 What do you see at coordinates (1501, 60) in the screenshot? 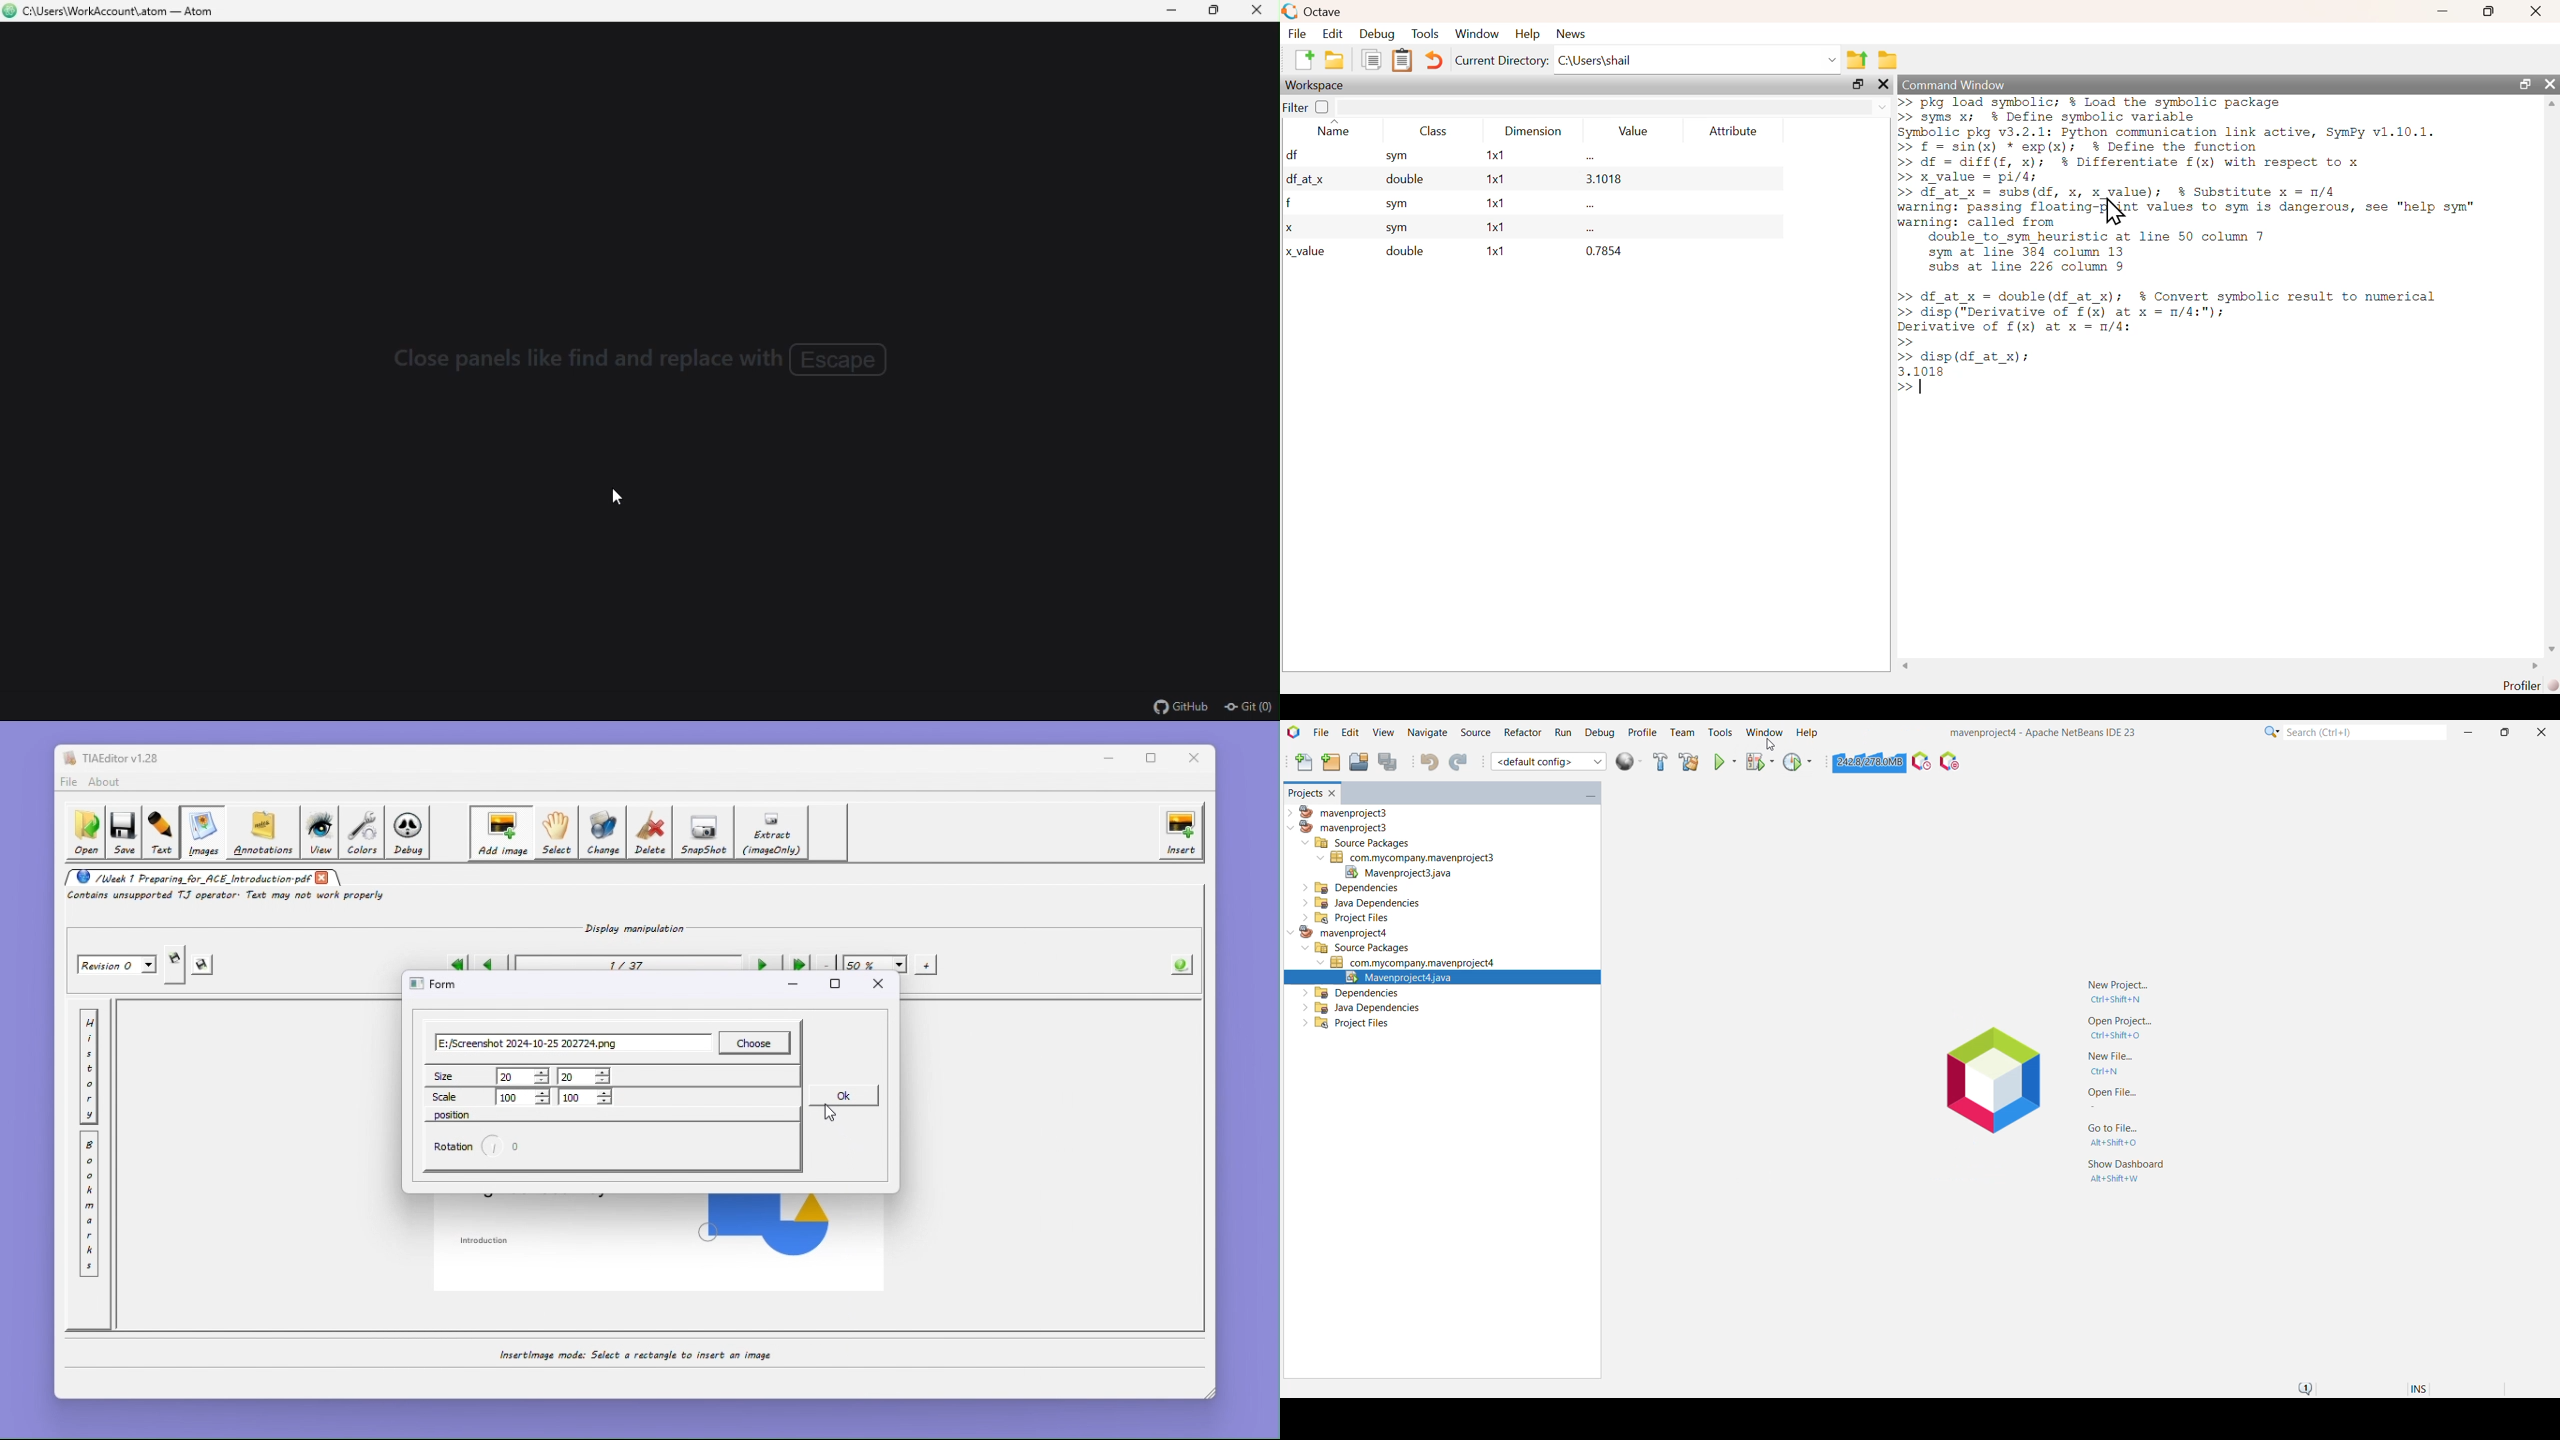
I see `Current Directory:` at bounding box center [1501, 60].